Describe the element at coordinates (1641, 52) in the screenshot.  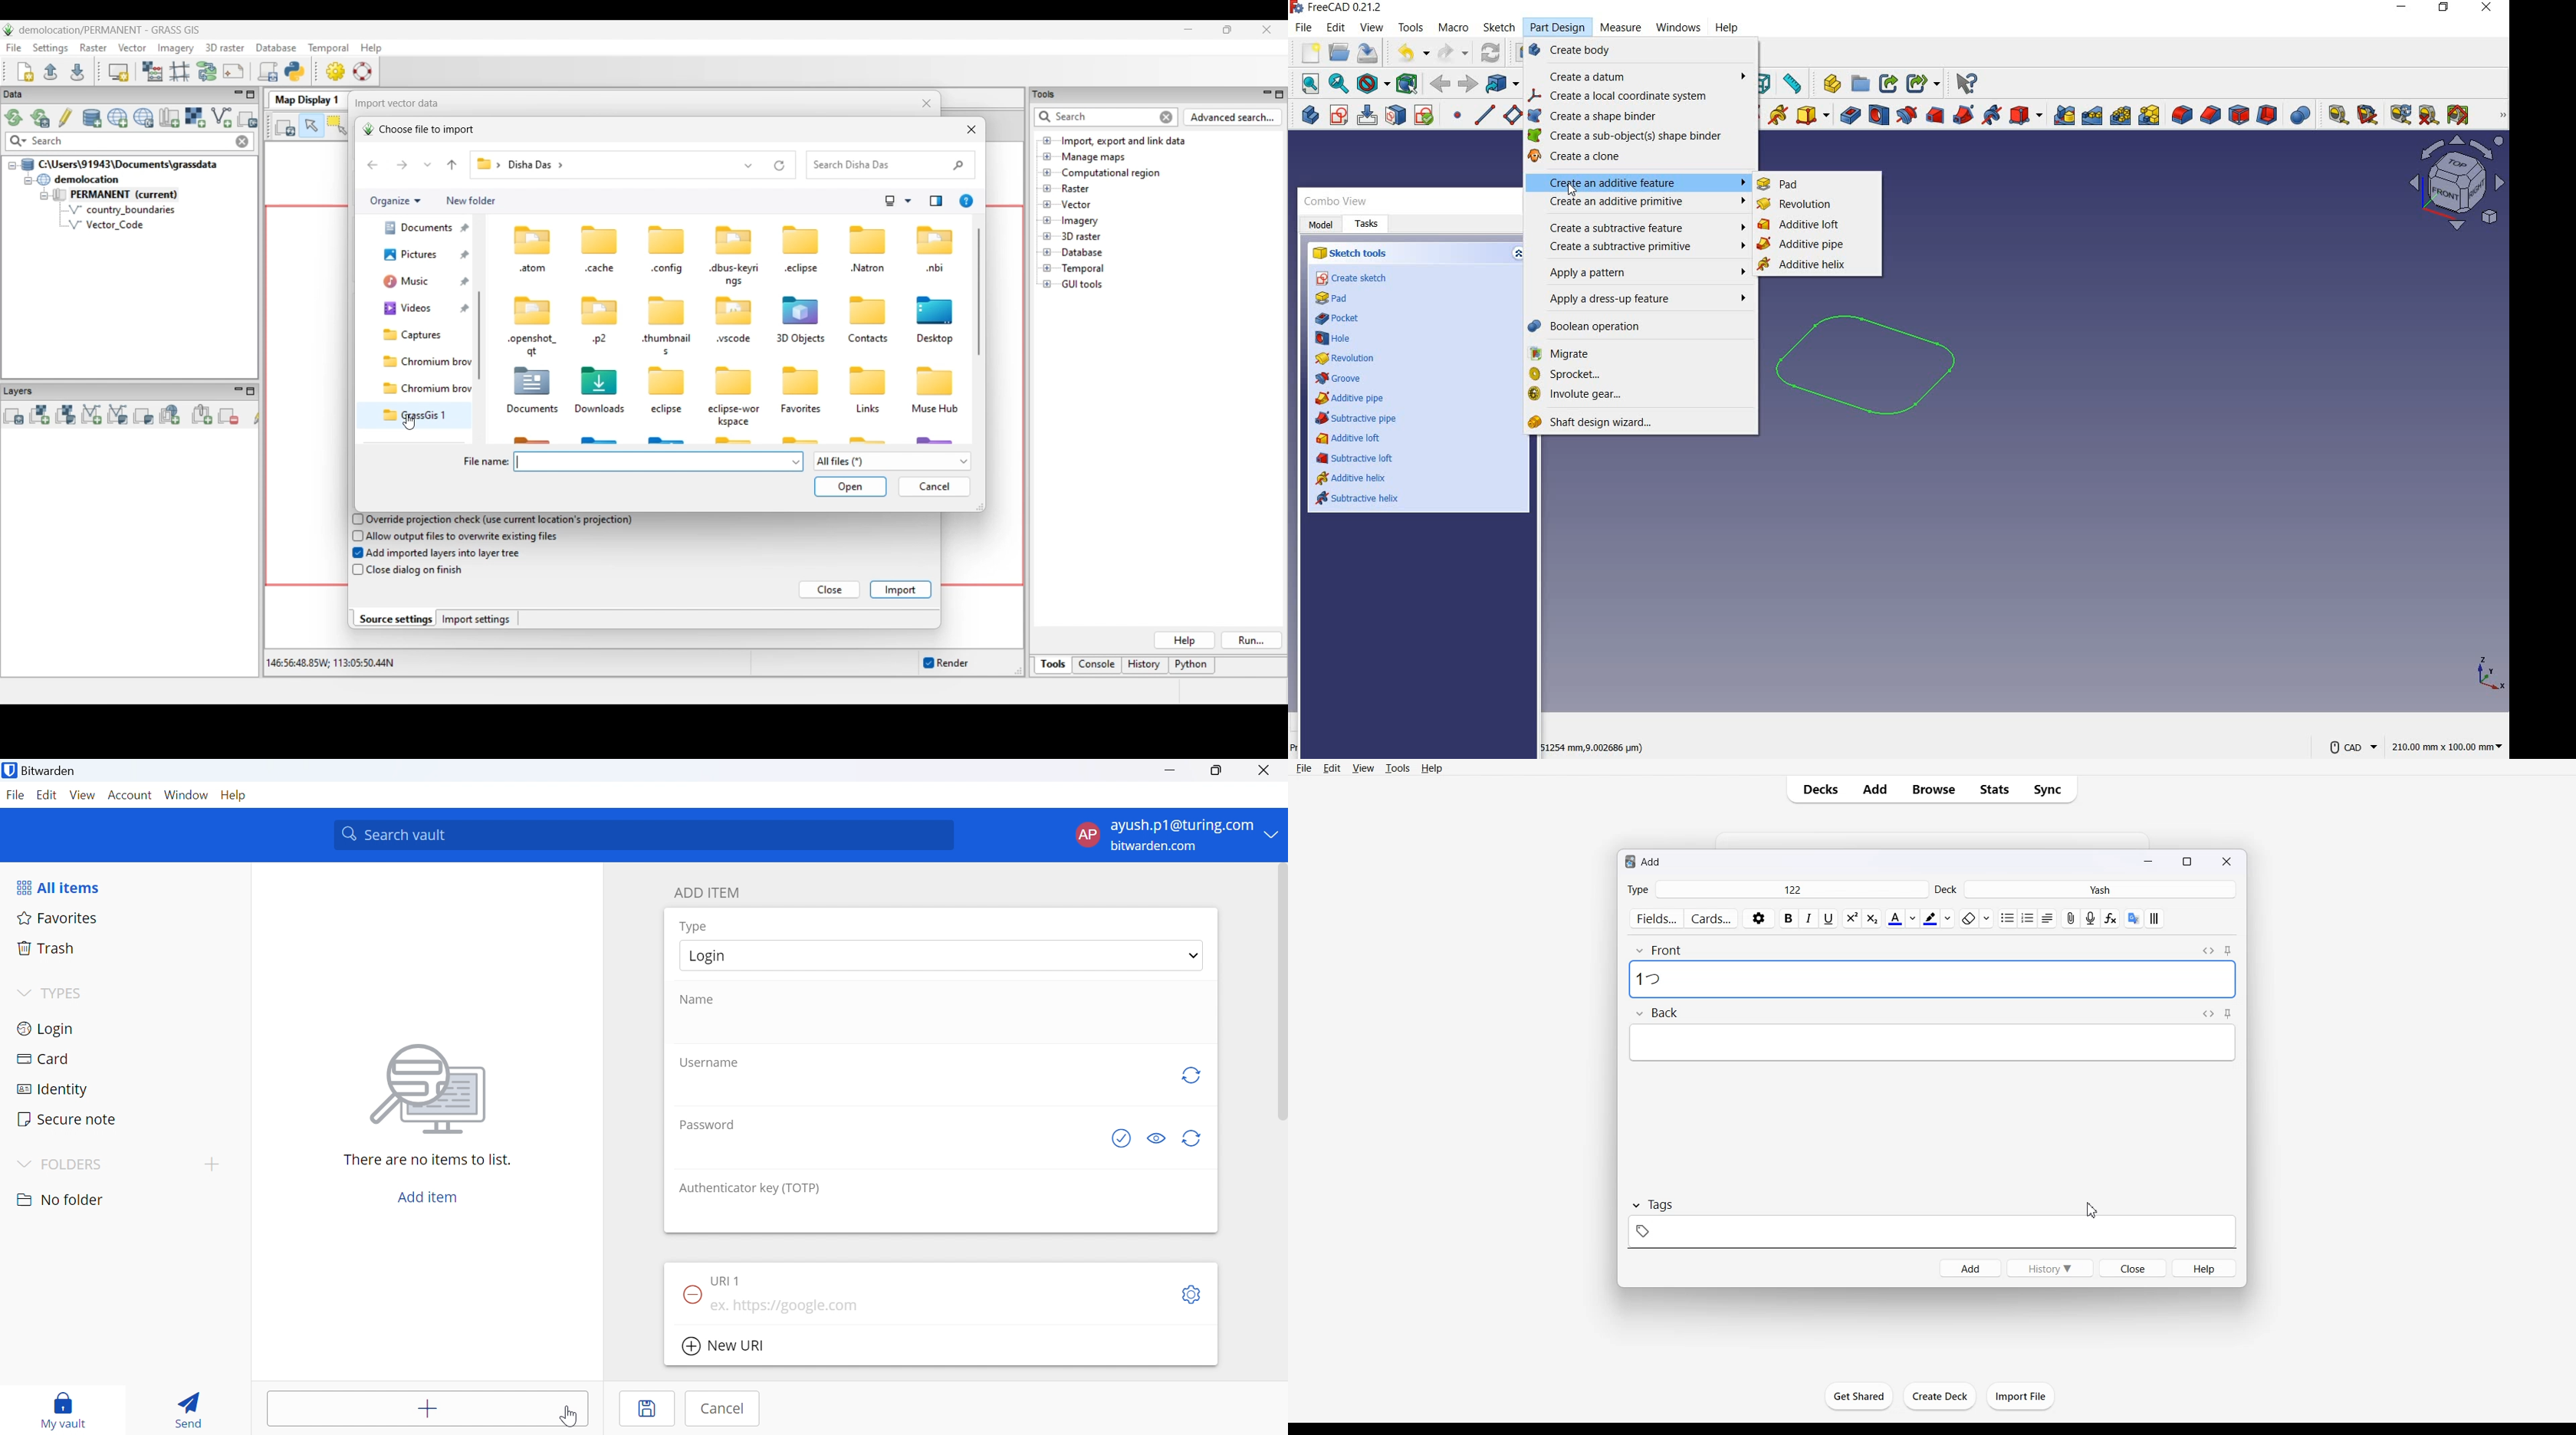
I see `create body` at that location.